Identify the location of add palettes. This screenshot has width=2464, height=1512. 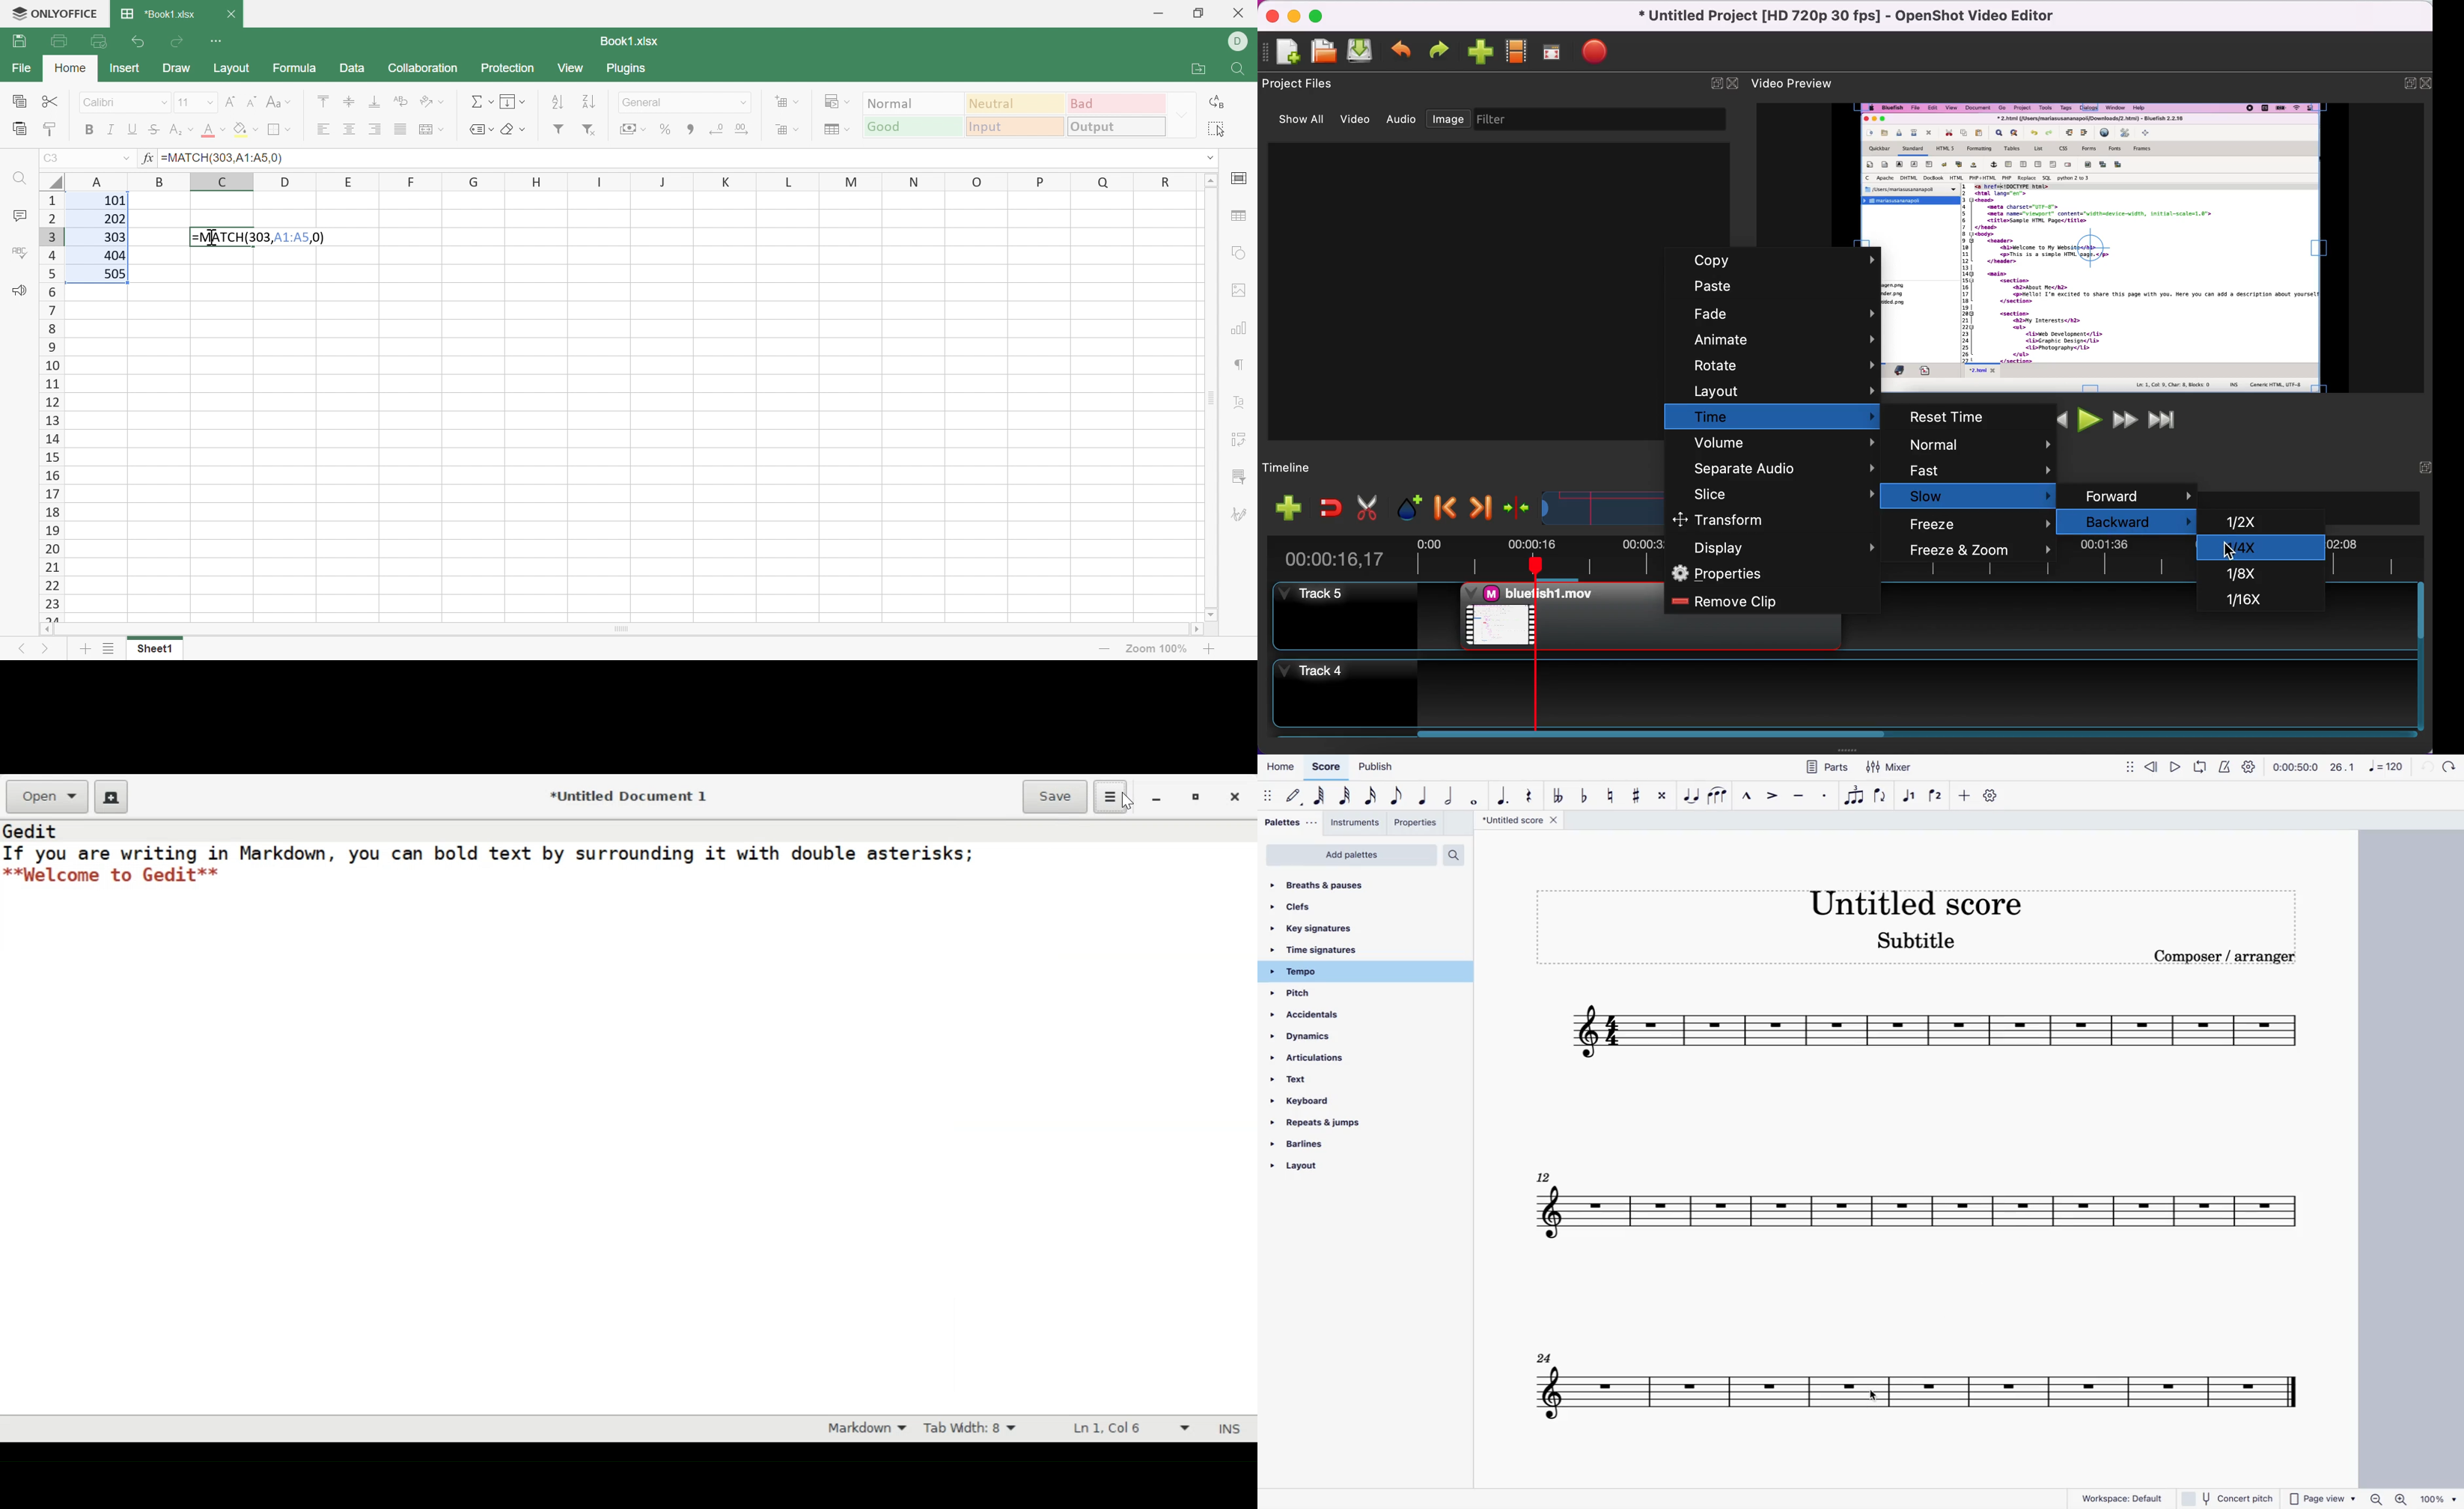
(1352, 856).